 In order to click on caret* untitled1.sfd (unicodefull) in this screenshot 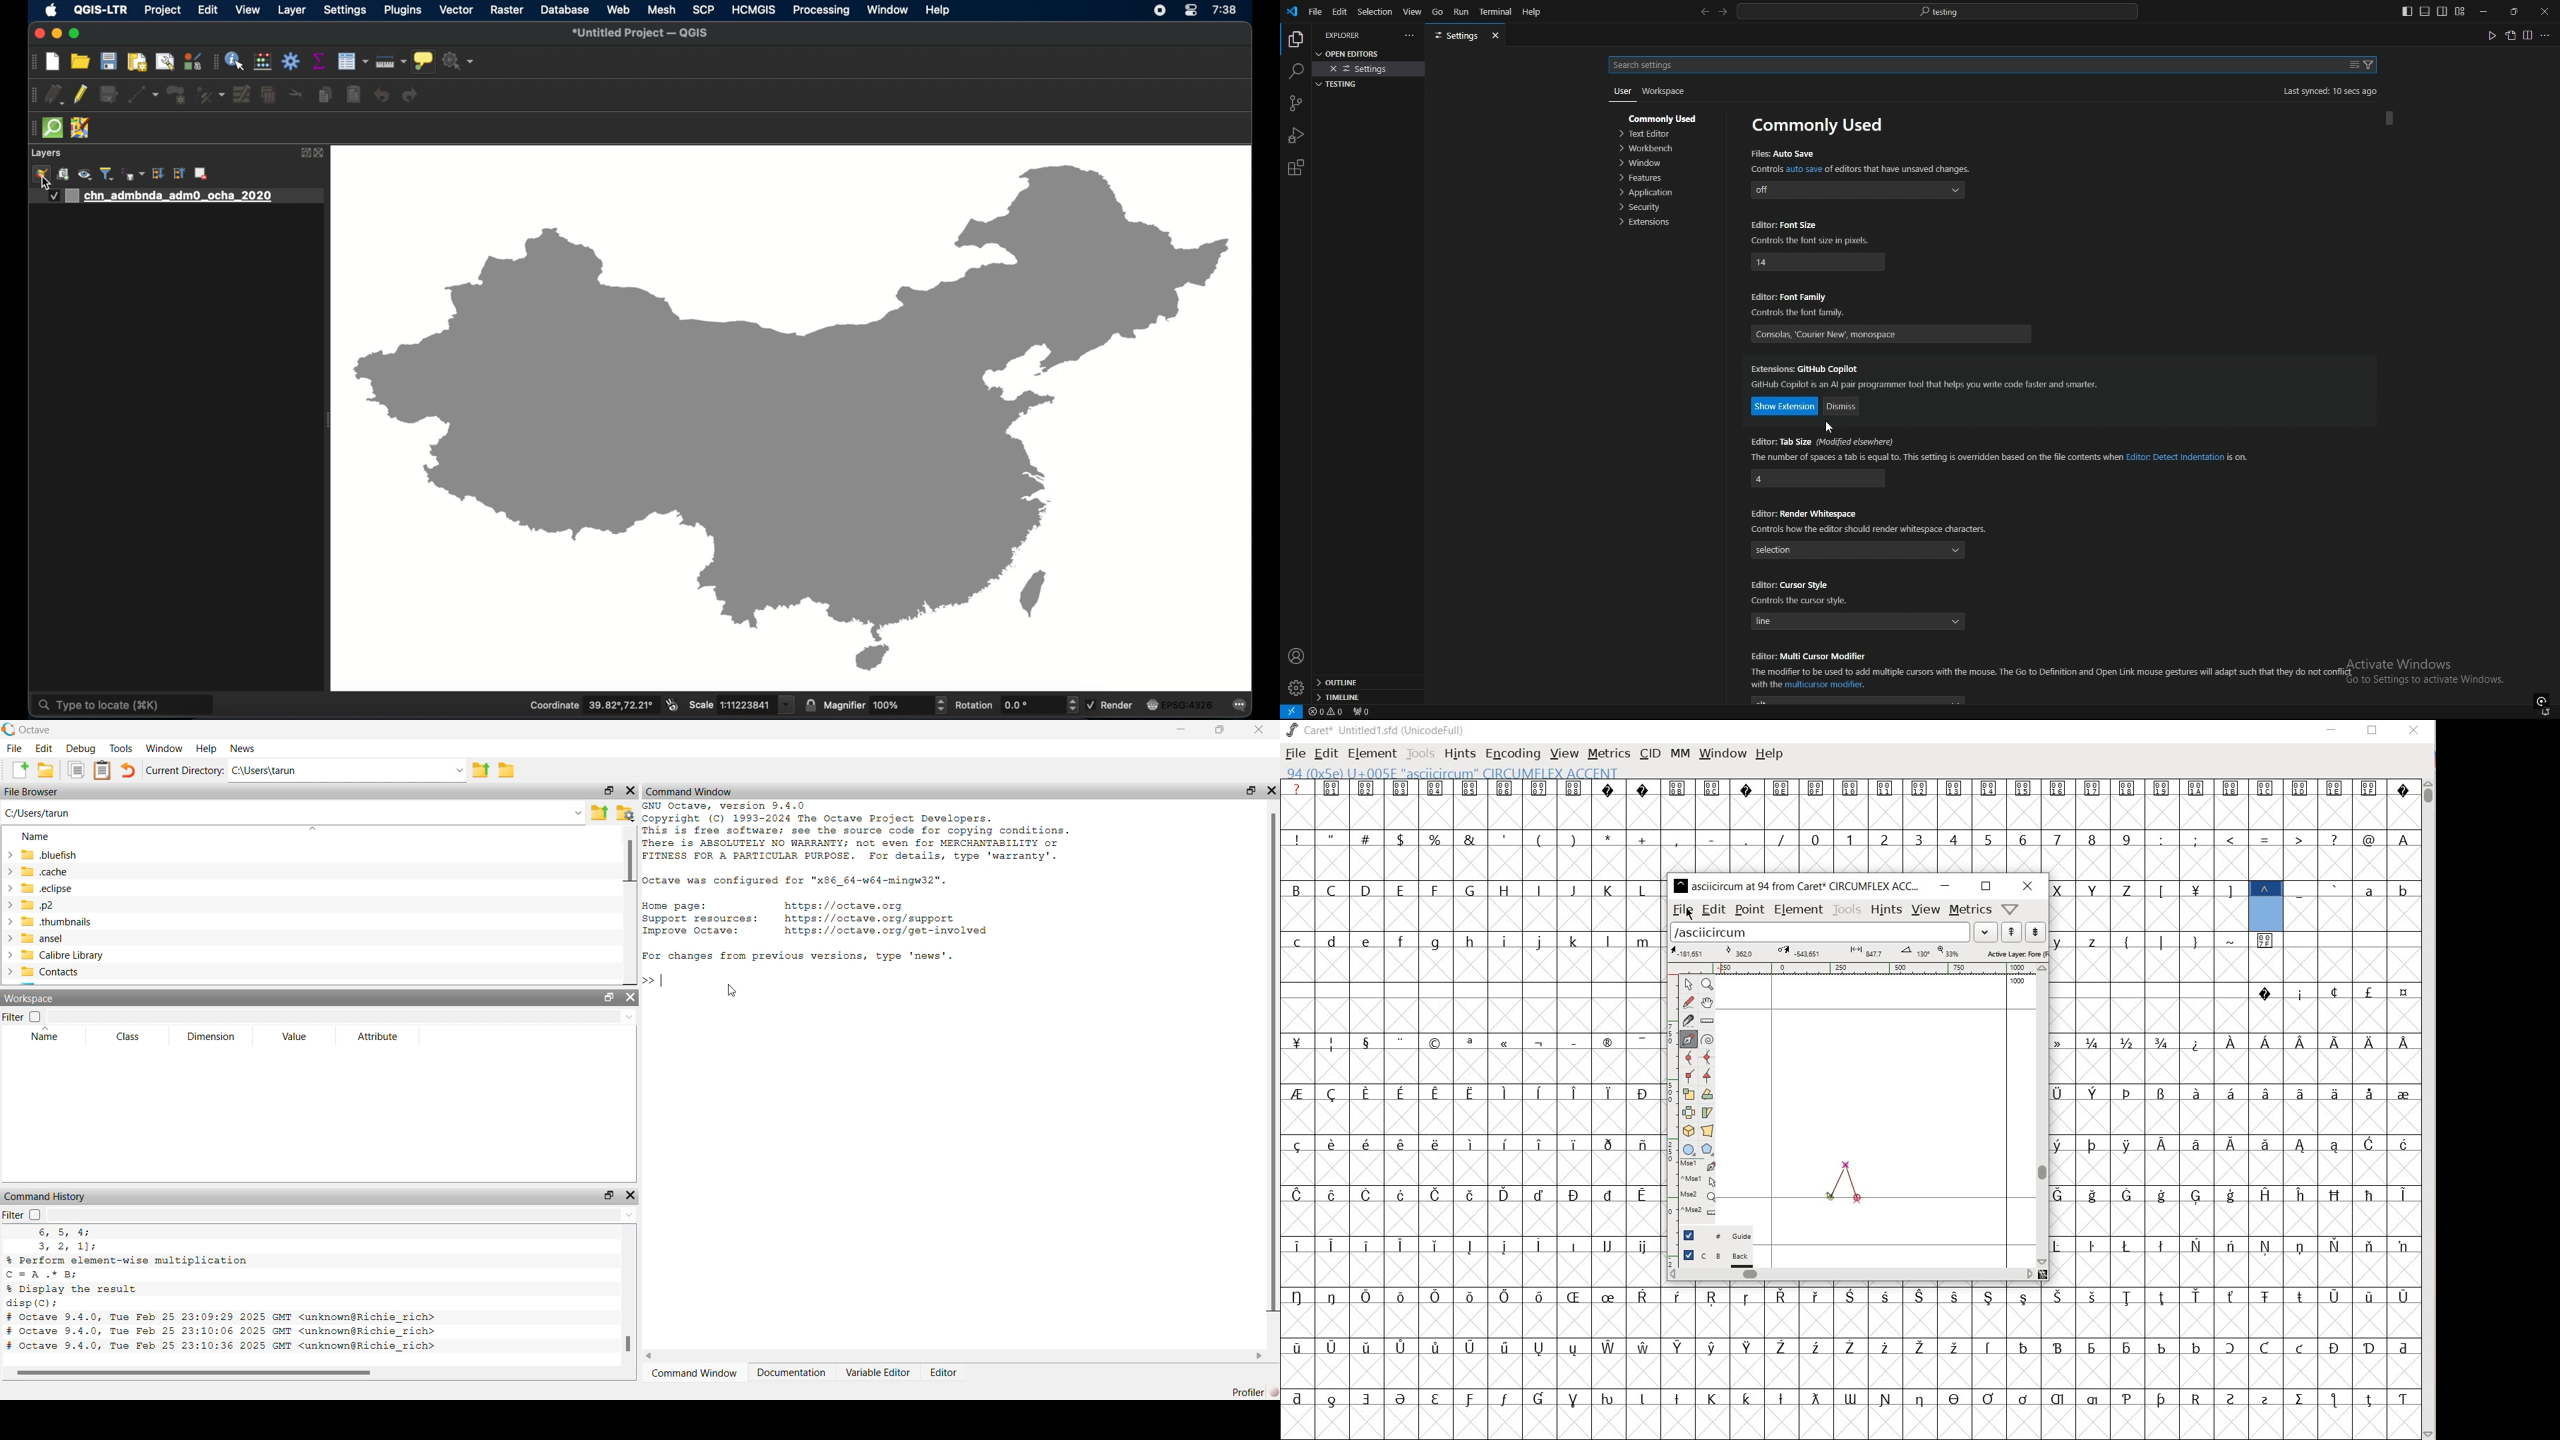, I will do `click(1377, 729)`.